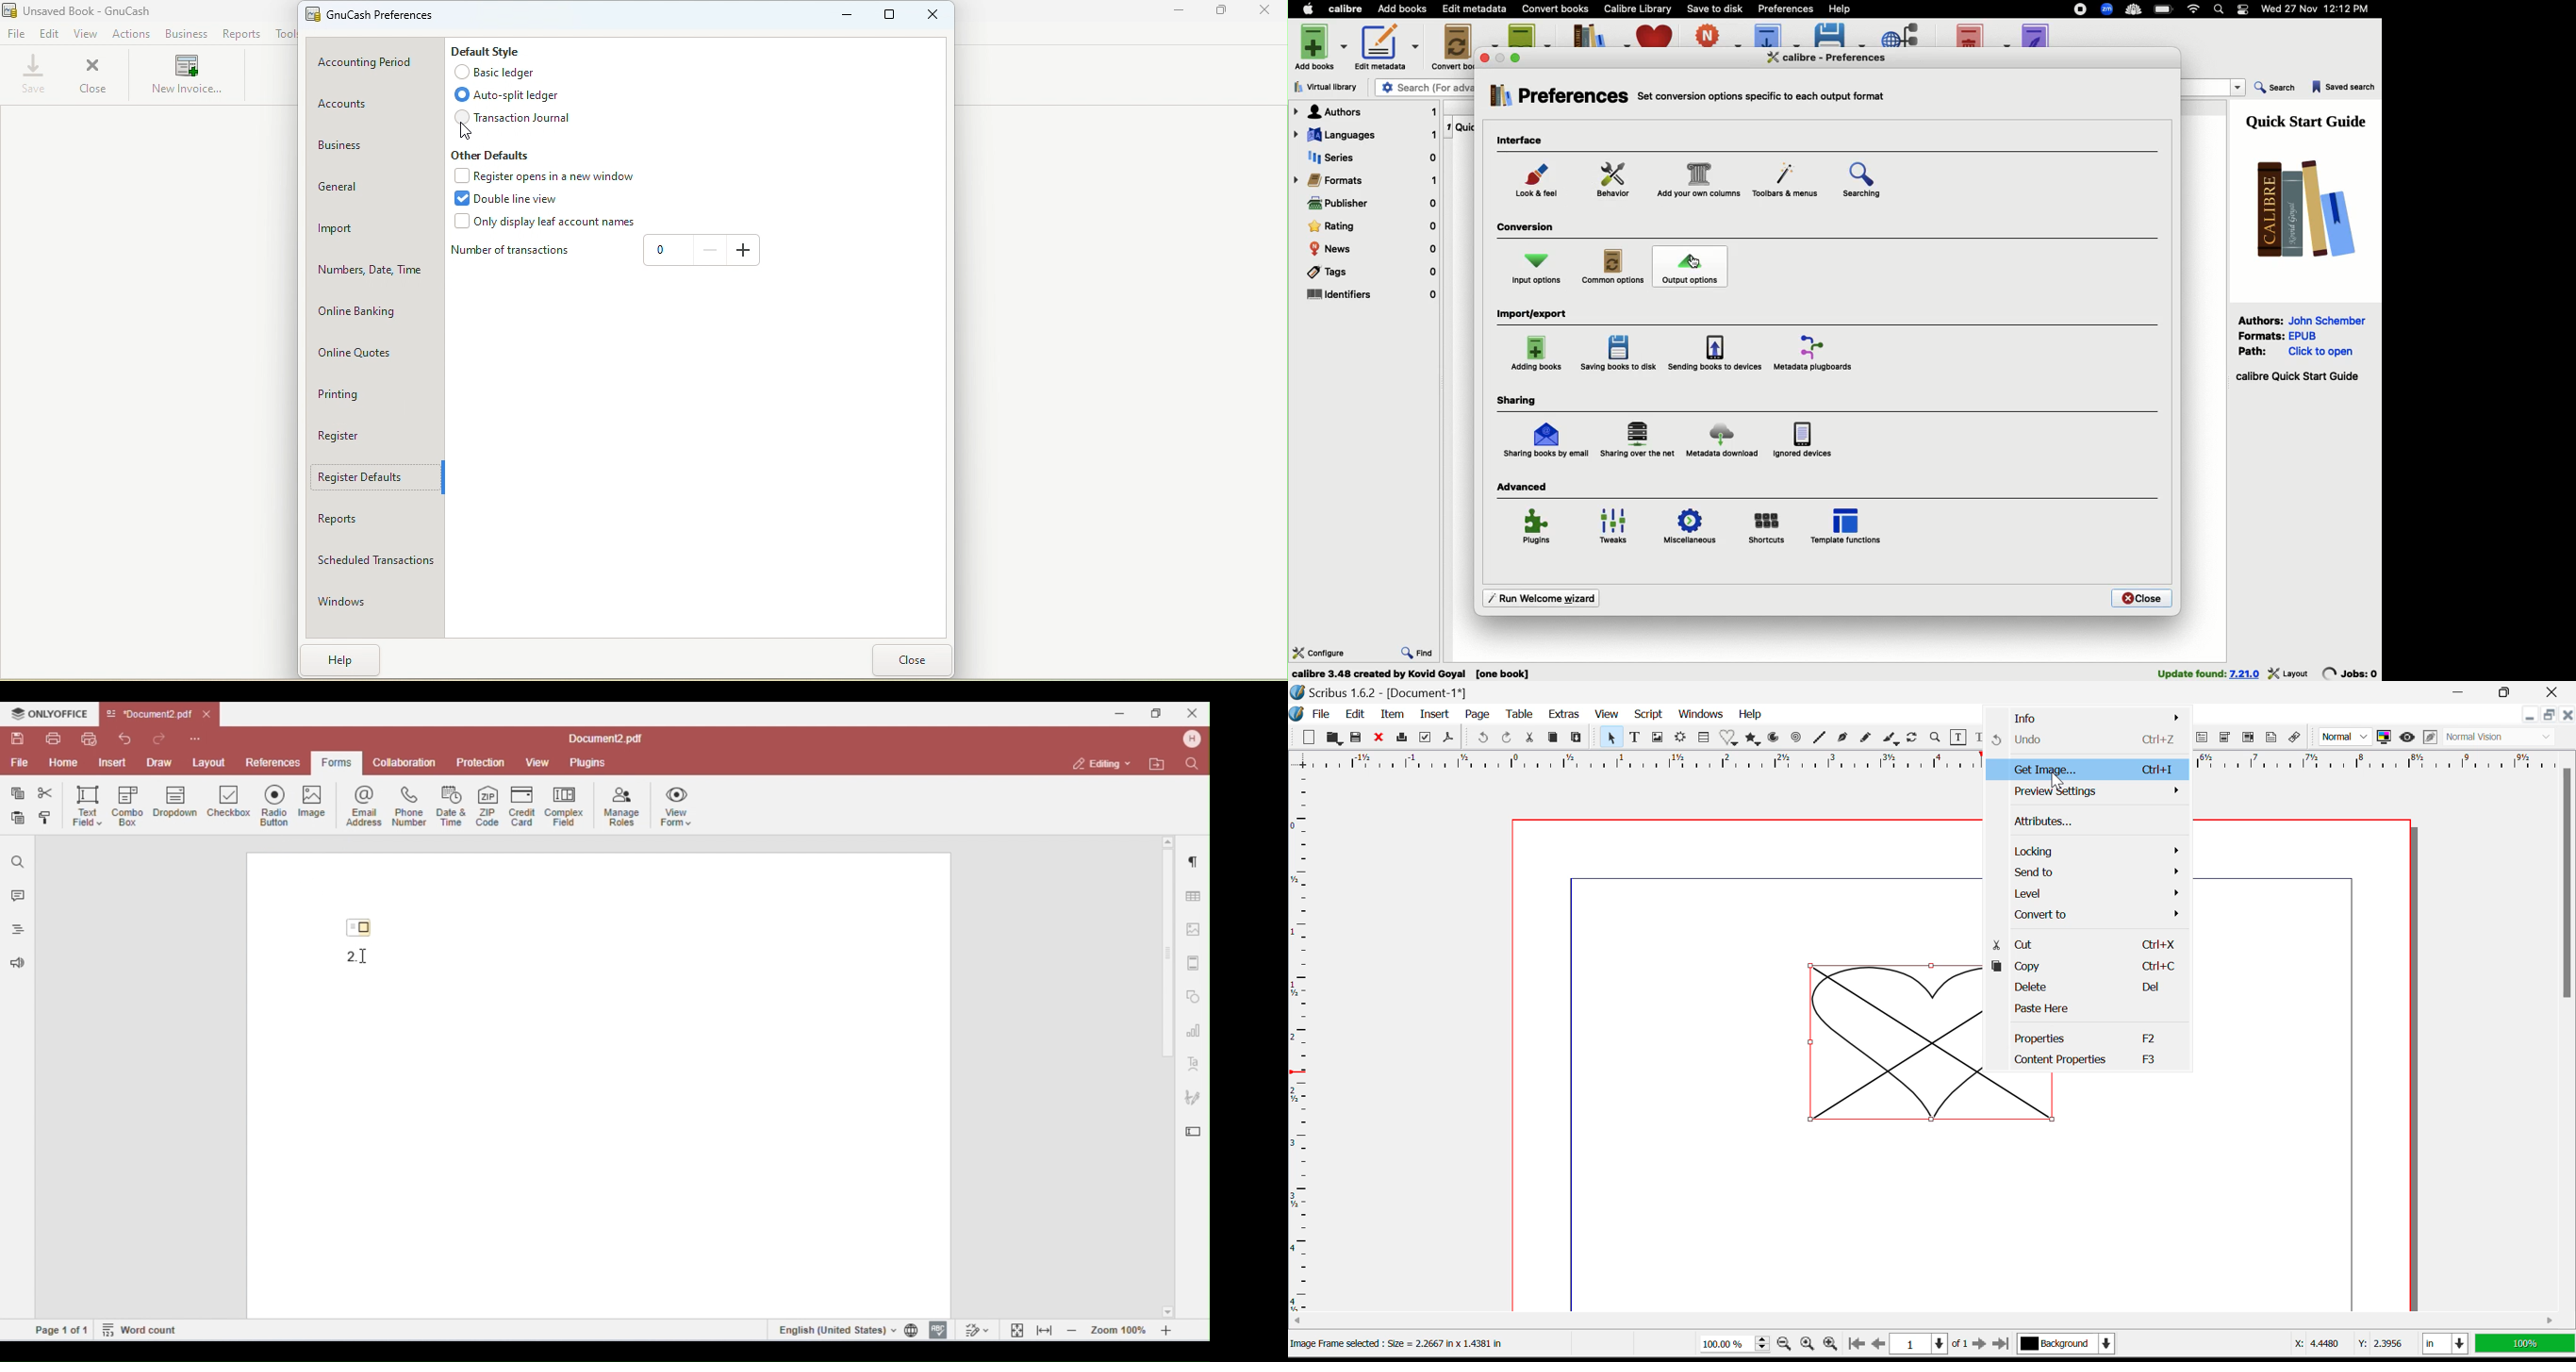 This screenshot has width=2576, height=1372. Describe the element at coordinates (1566, 715) in the screenshot. I see `Extras` at that location.